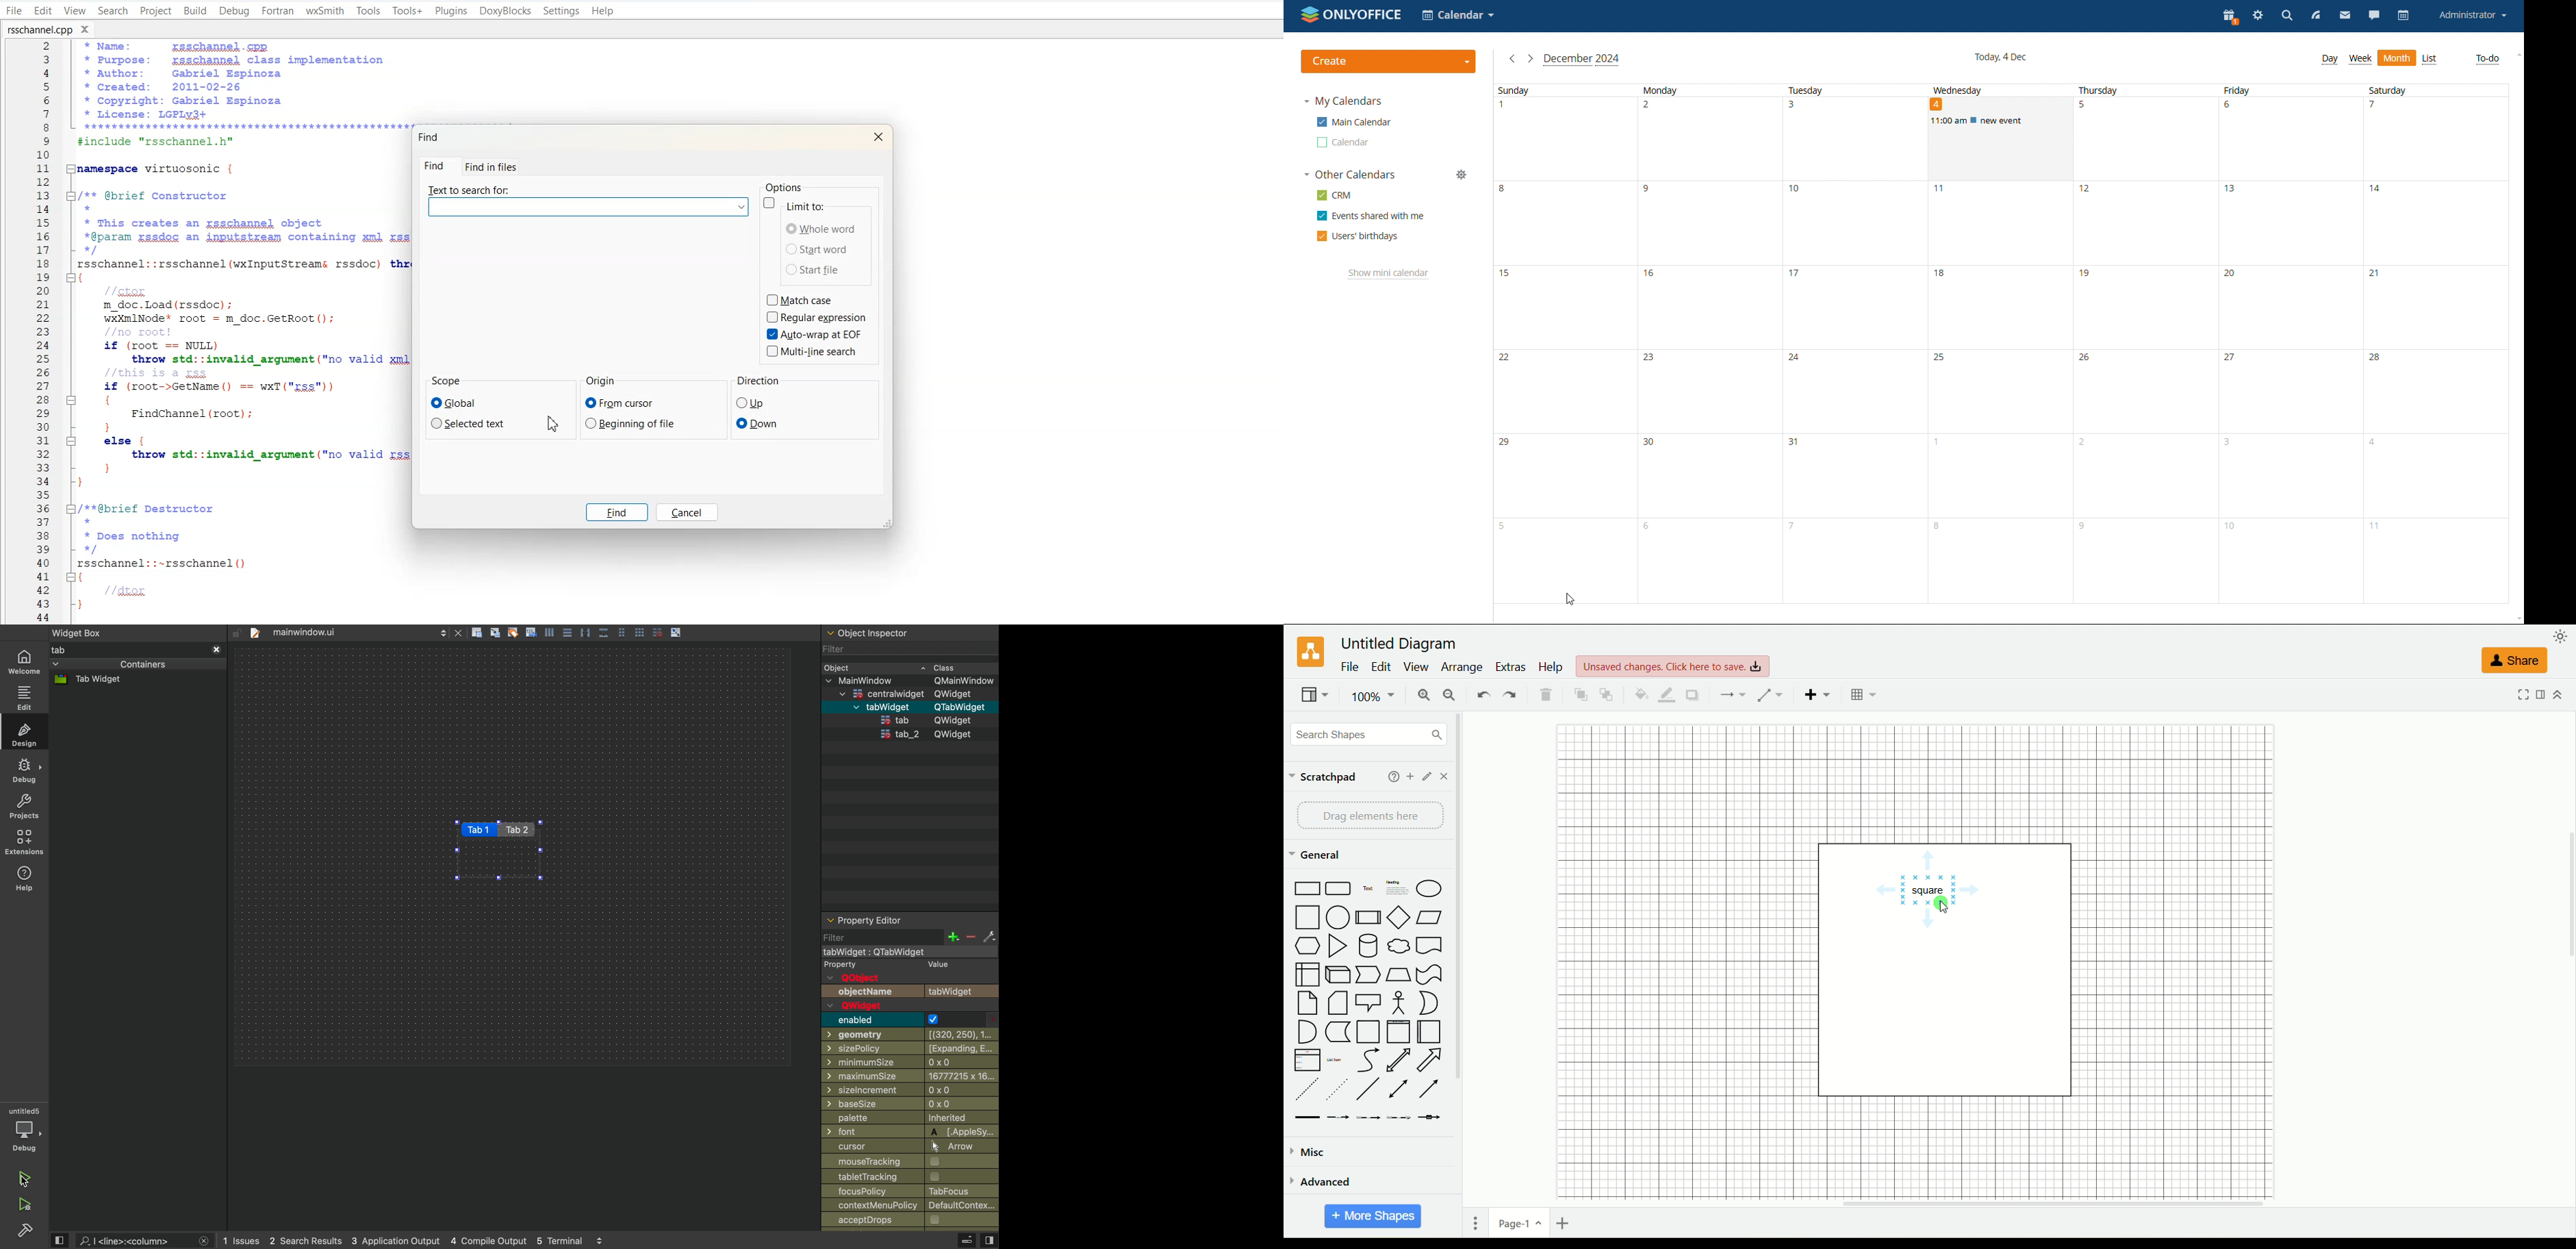 This screenshot has height=1260, width=2576. Describe the element at coordinates (531, 632) in the screenshot. I see `insert text ` at that location.